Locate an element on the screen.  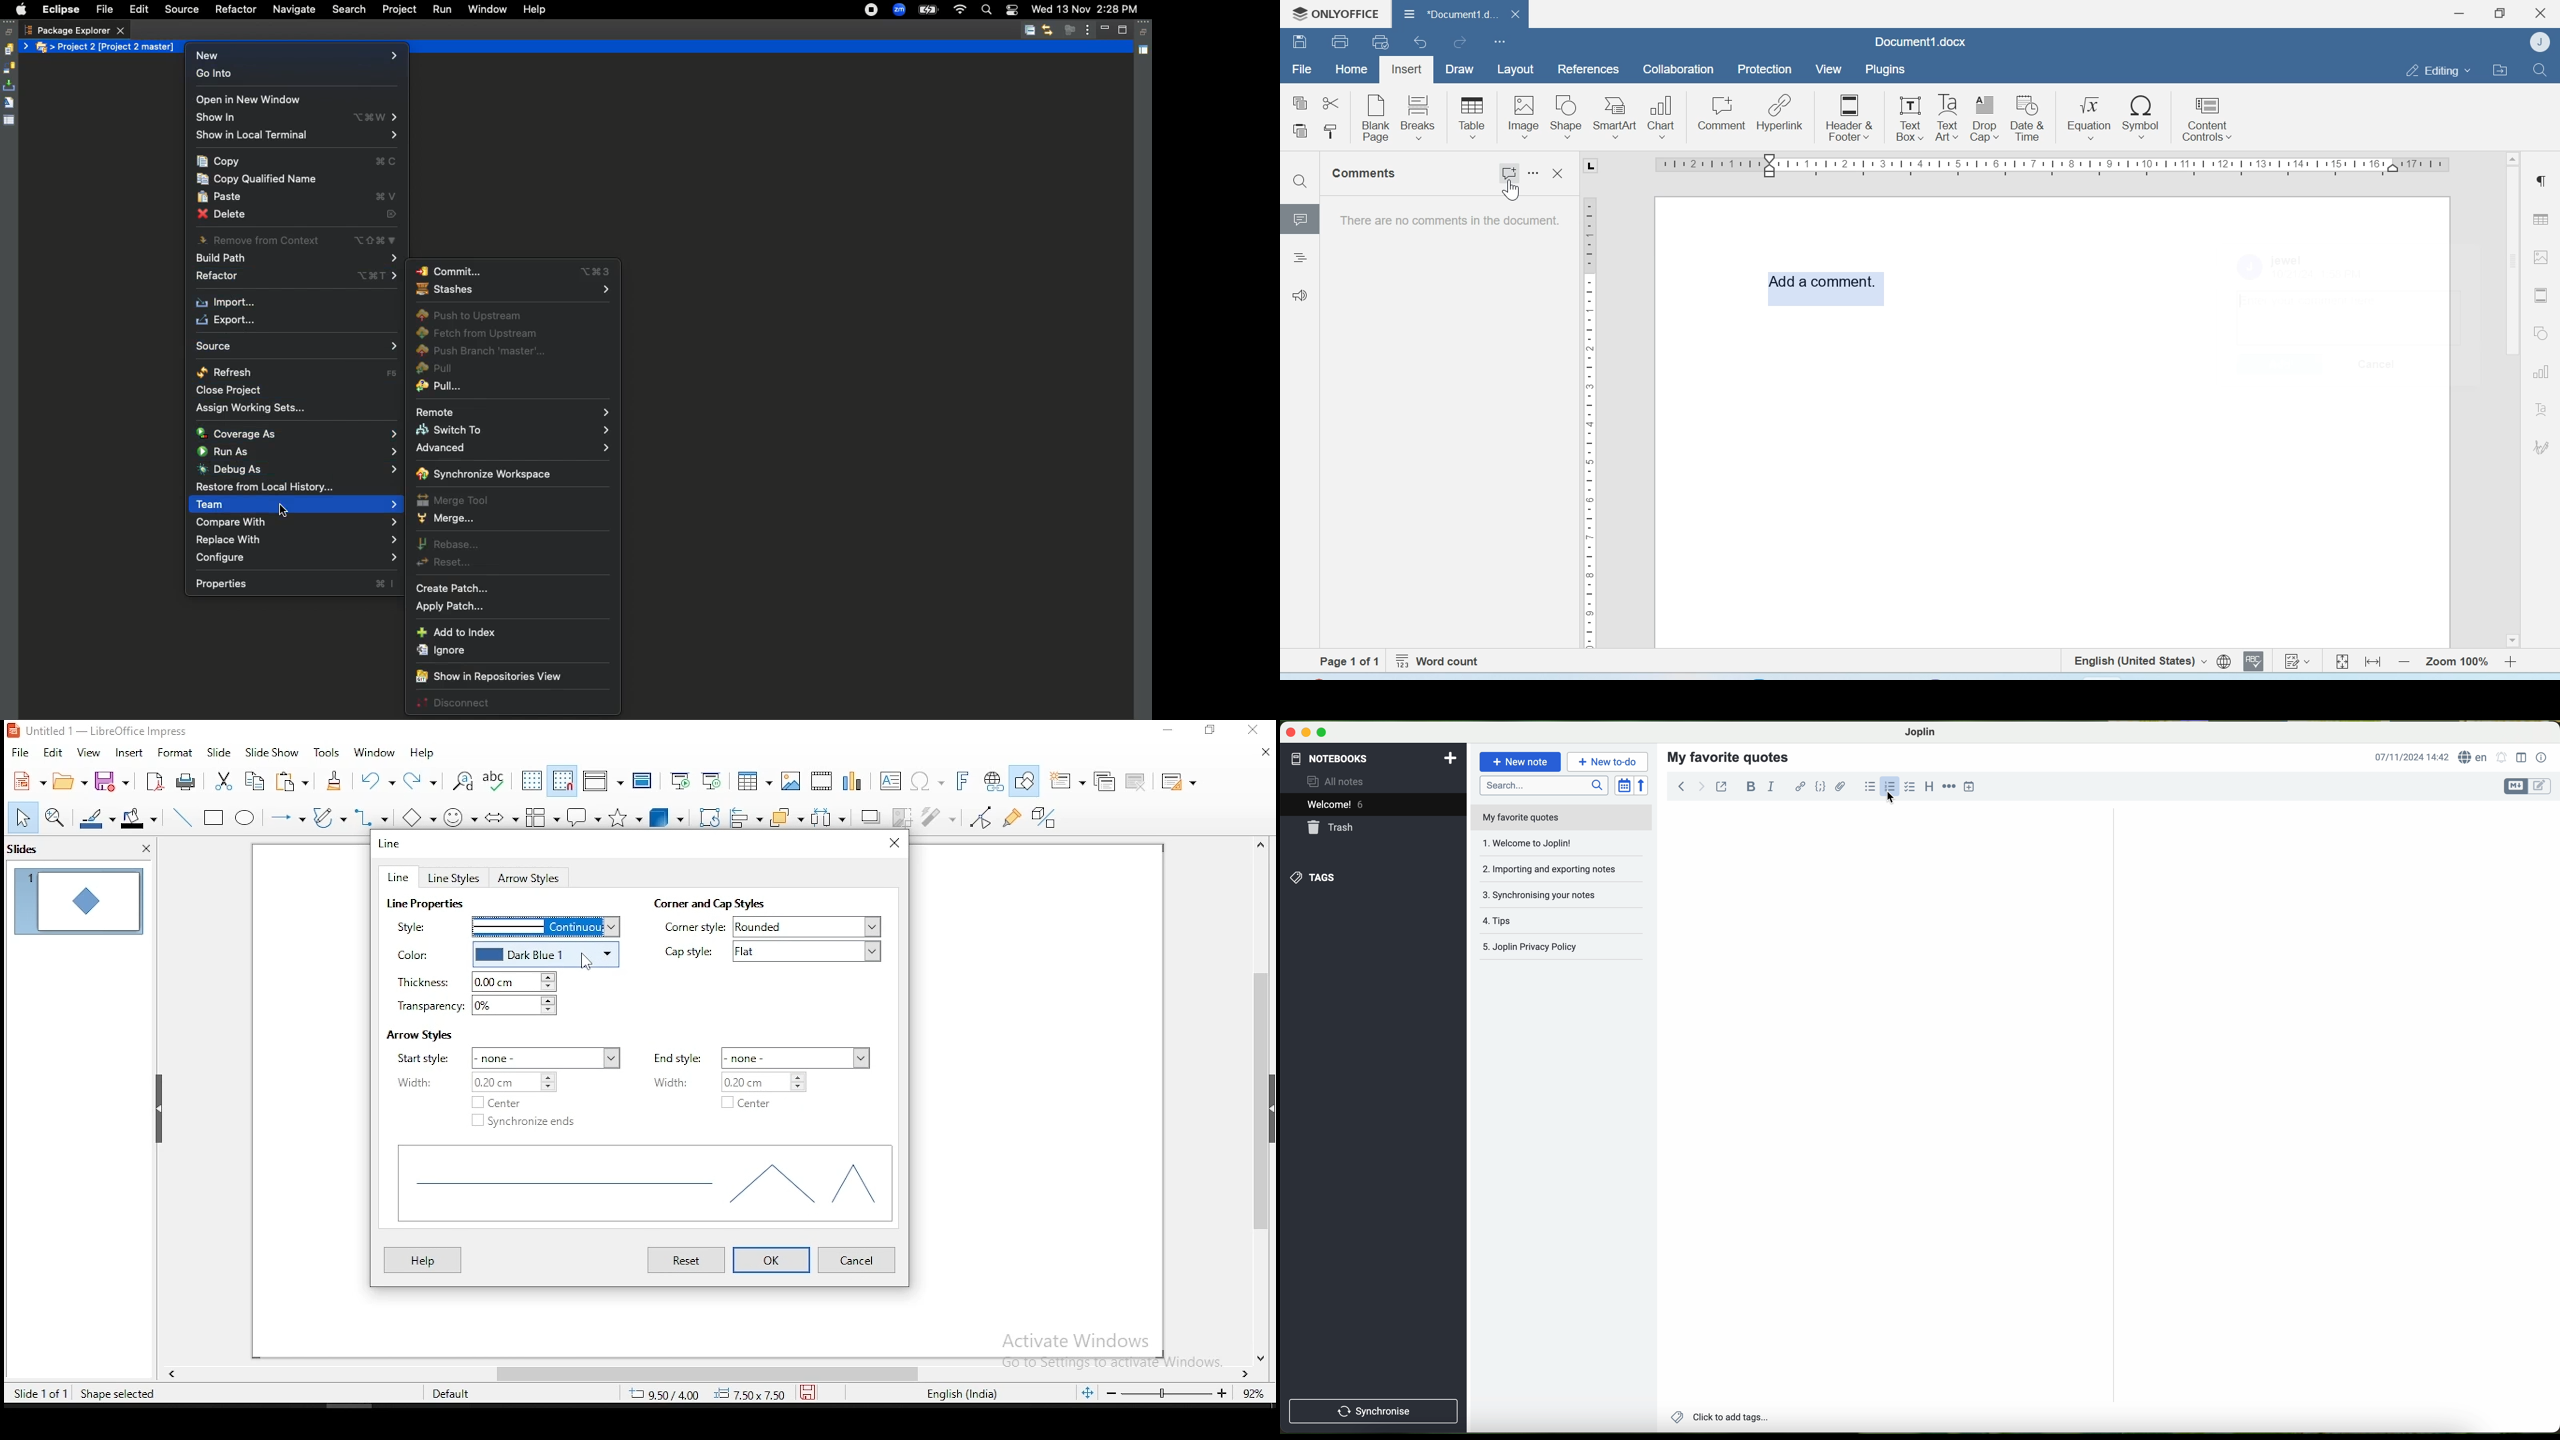
notebooks is located at coordinates (1374, 757).